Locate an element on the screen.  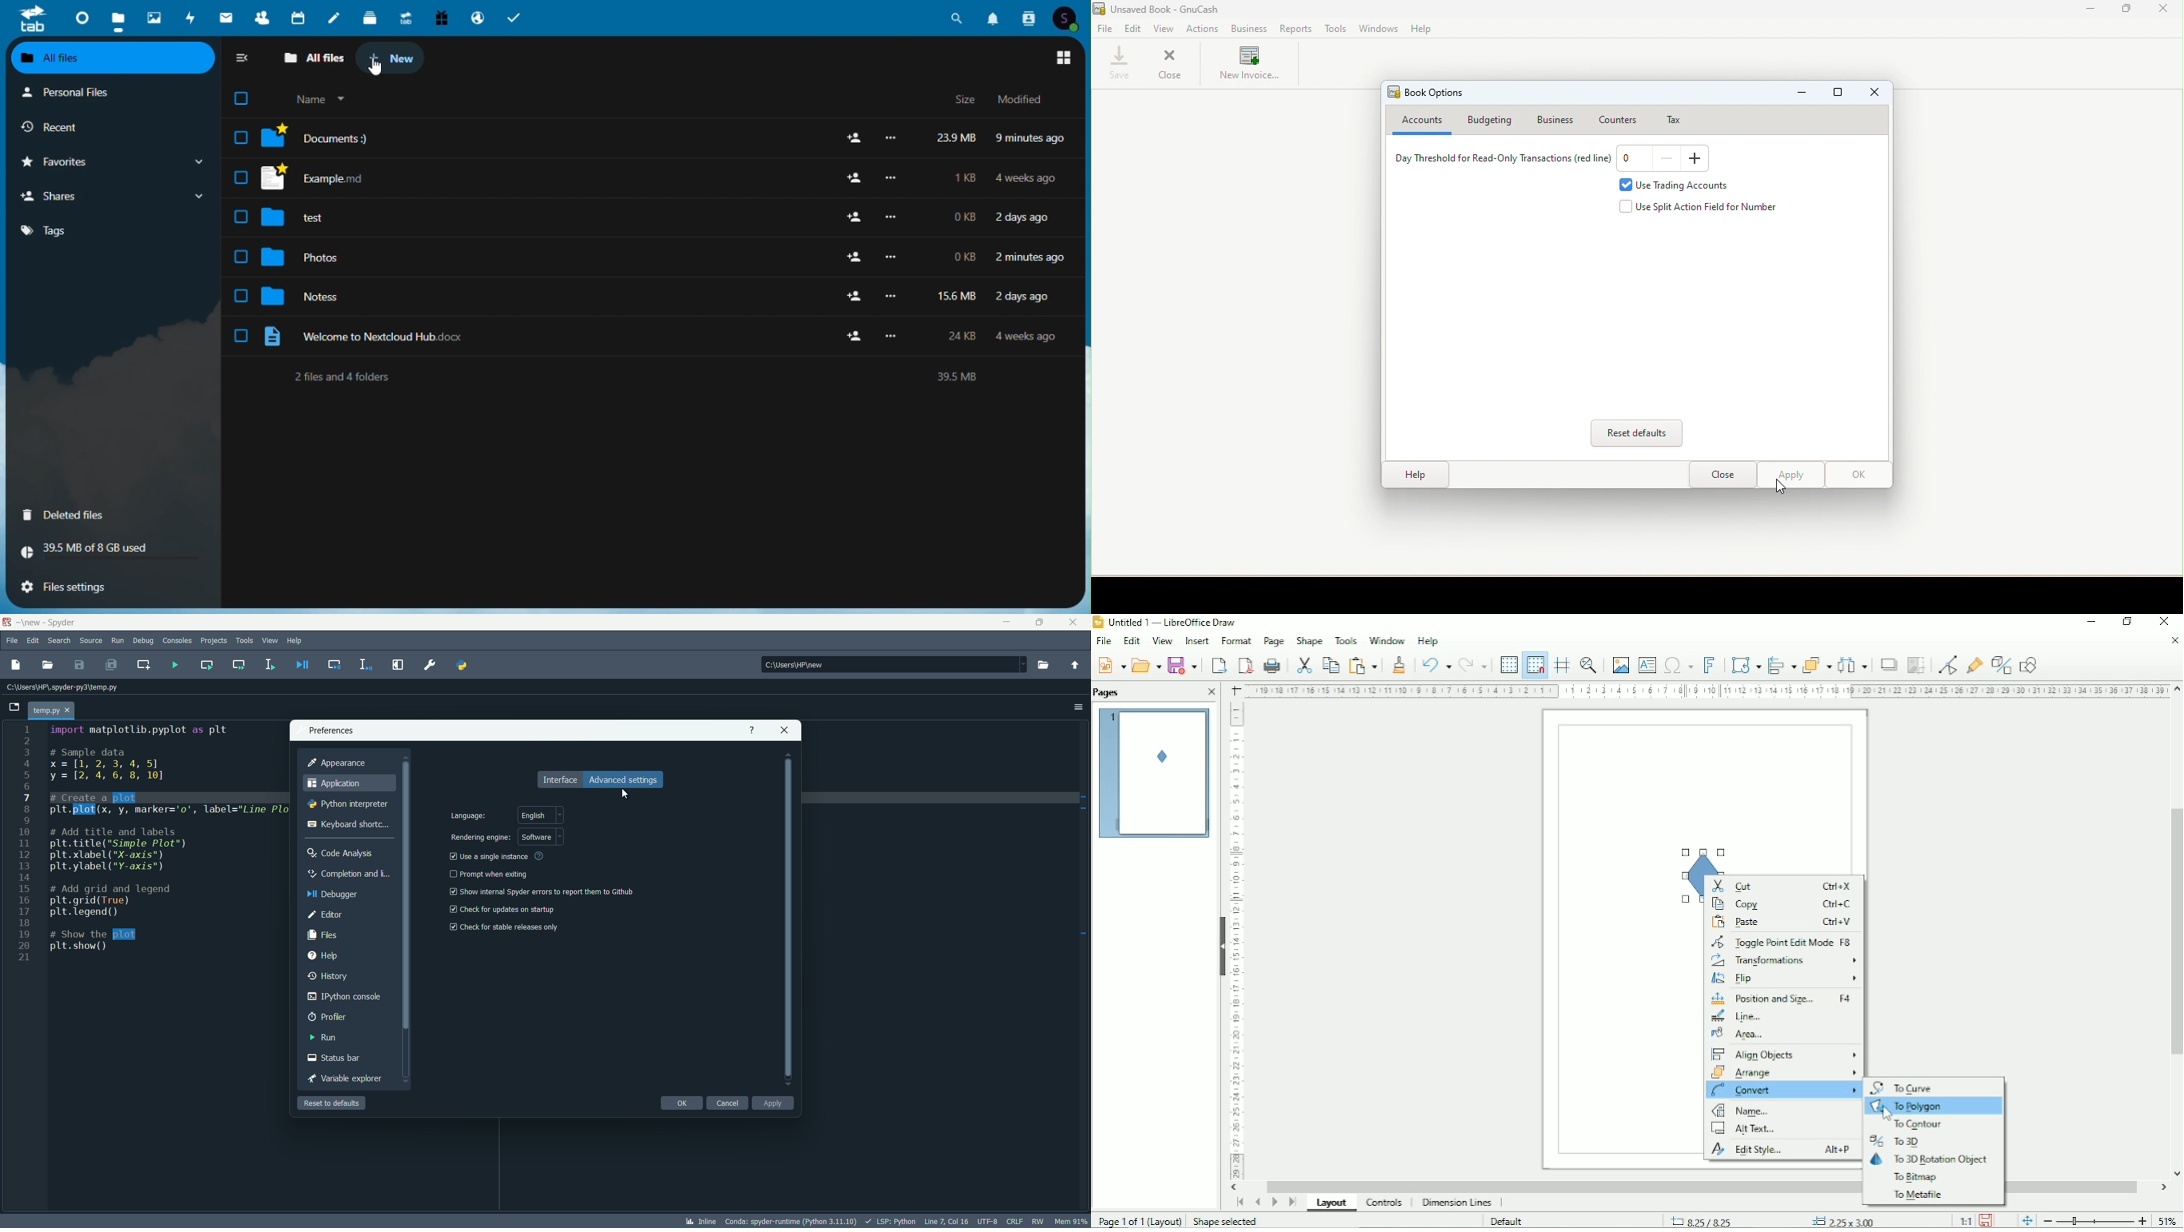
Save is located at coordinates (1182, 665).